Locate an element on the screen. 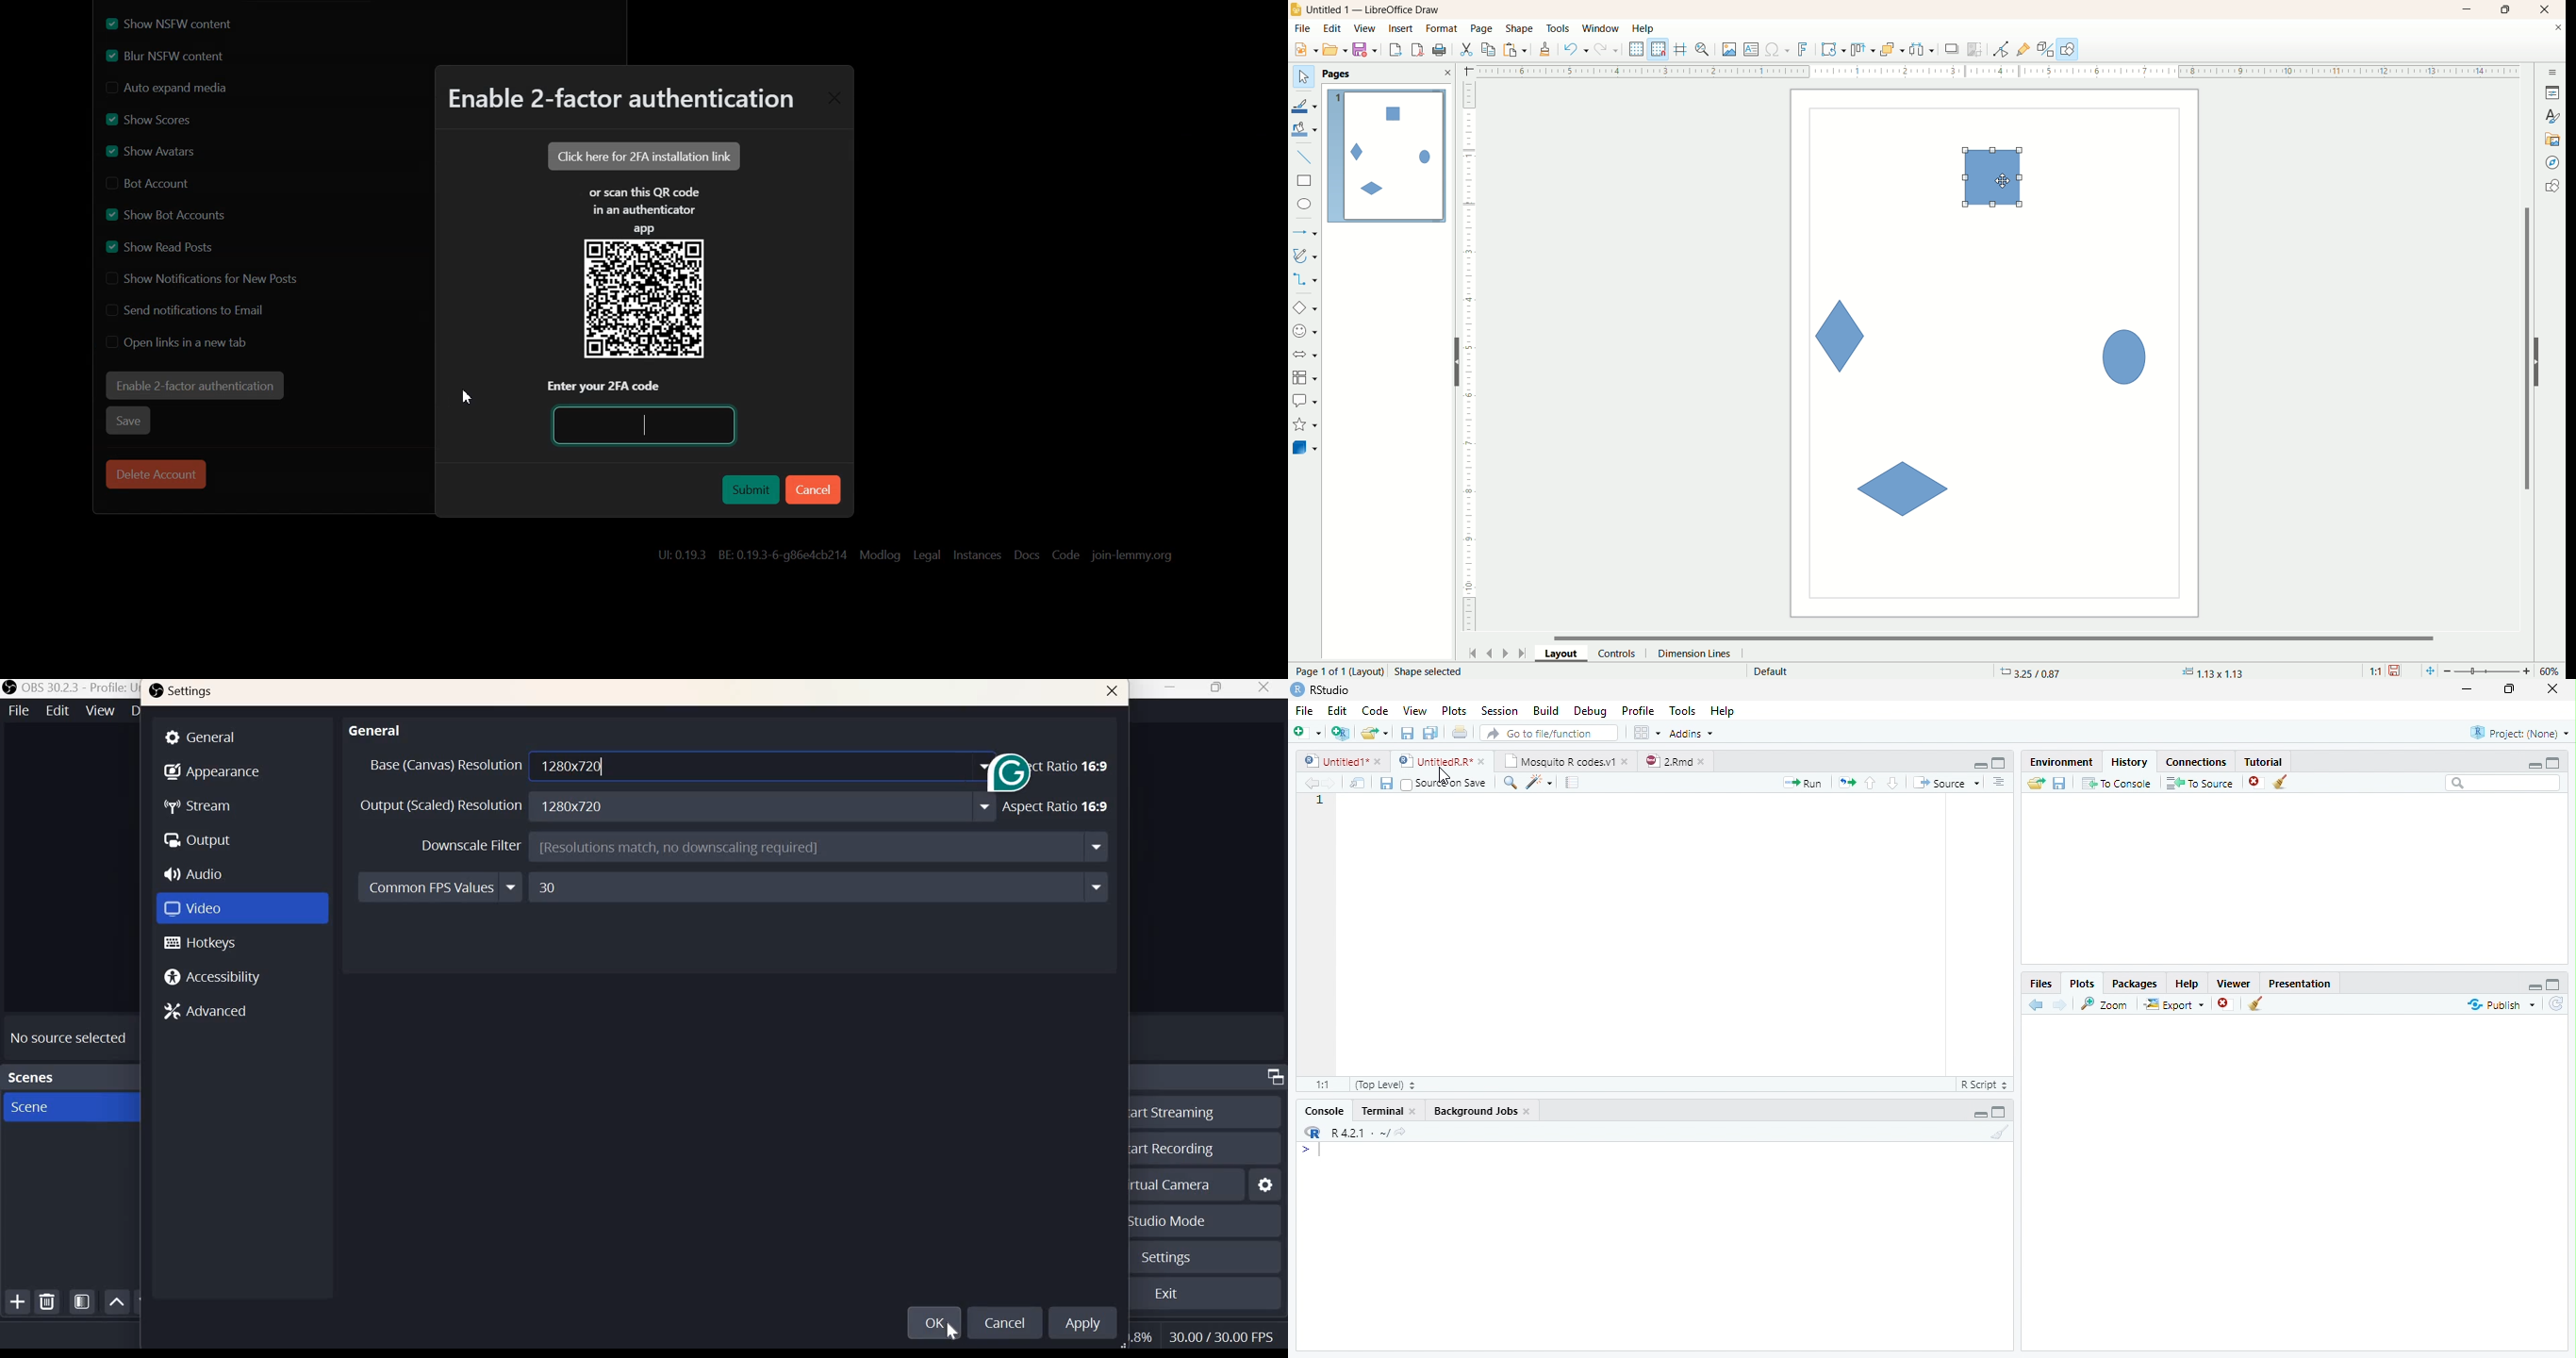 This screenshot has height=1372, width=2576. navigator is located at coordinates (2553, 163).